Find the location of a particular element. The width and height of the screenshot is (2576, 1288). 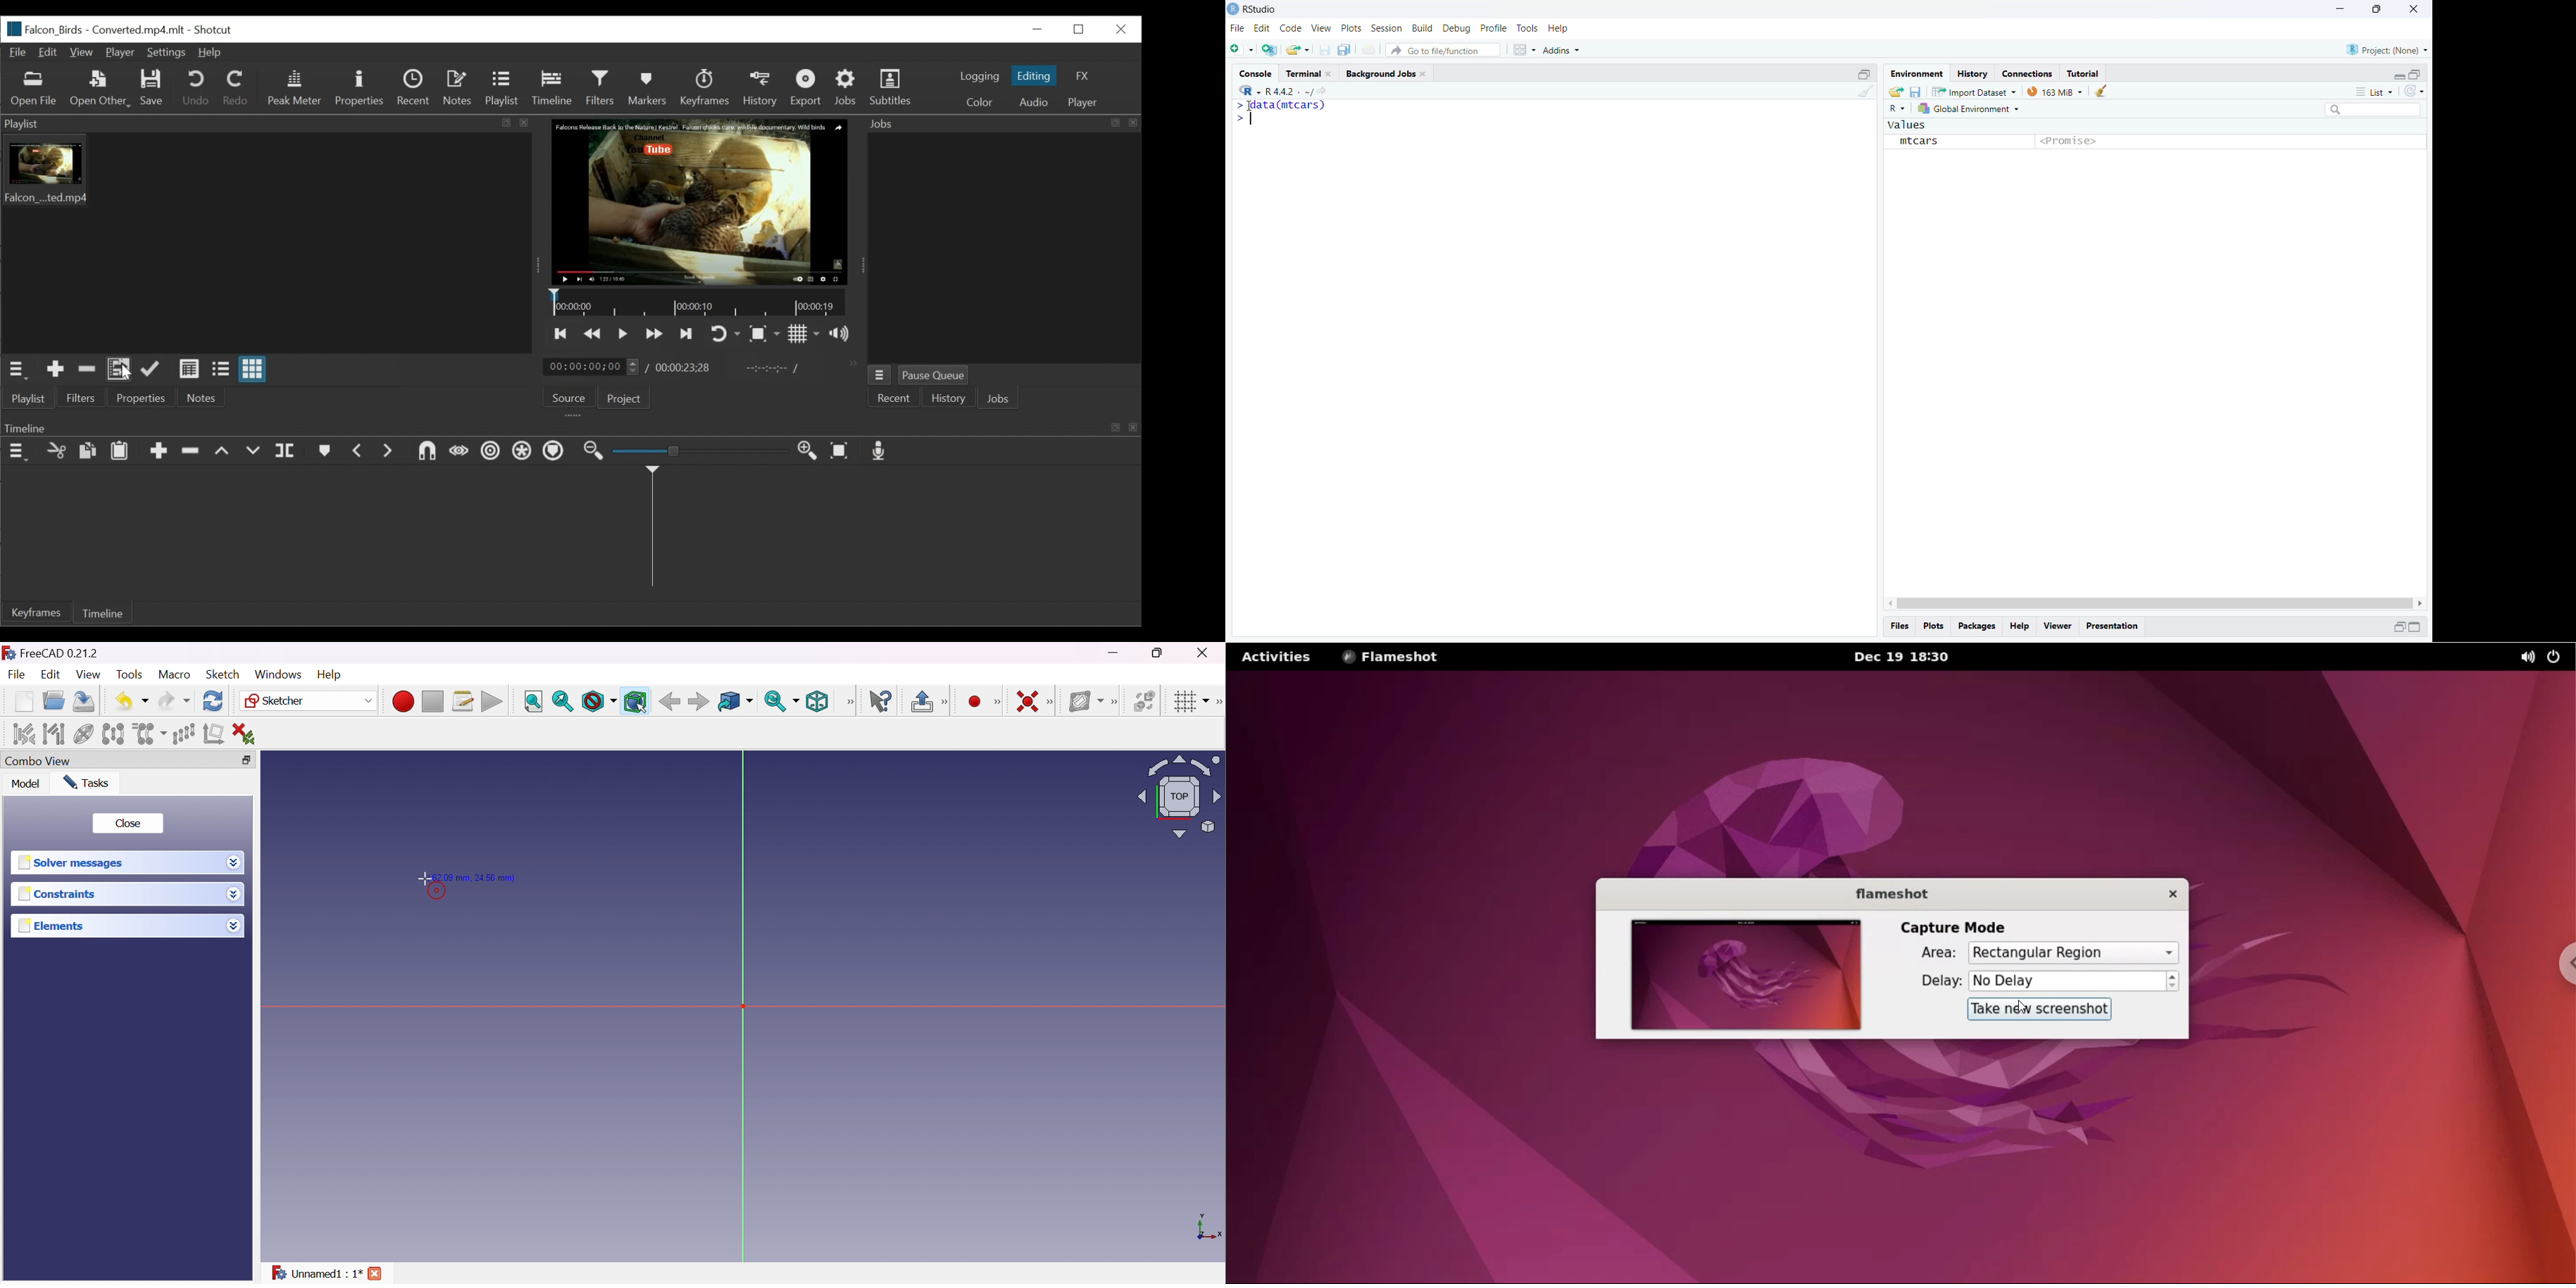

Go to linked object is located at coordinates (735, 702).